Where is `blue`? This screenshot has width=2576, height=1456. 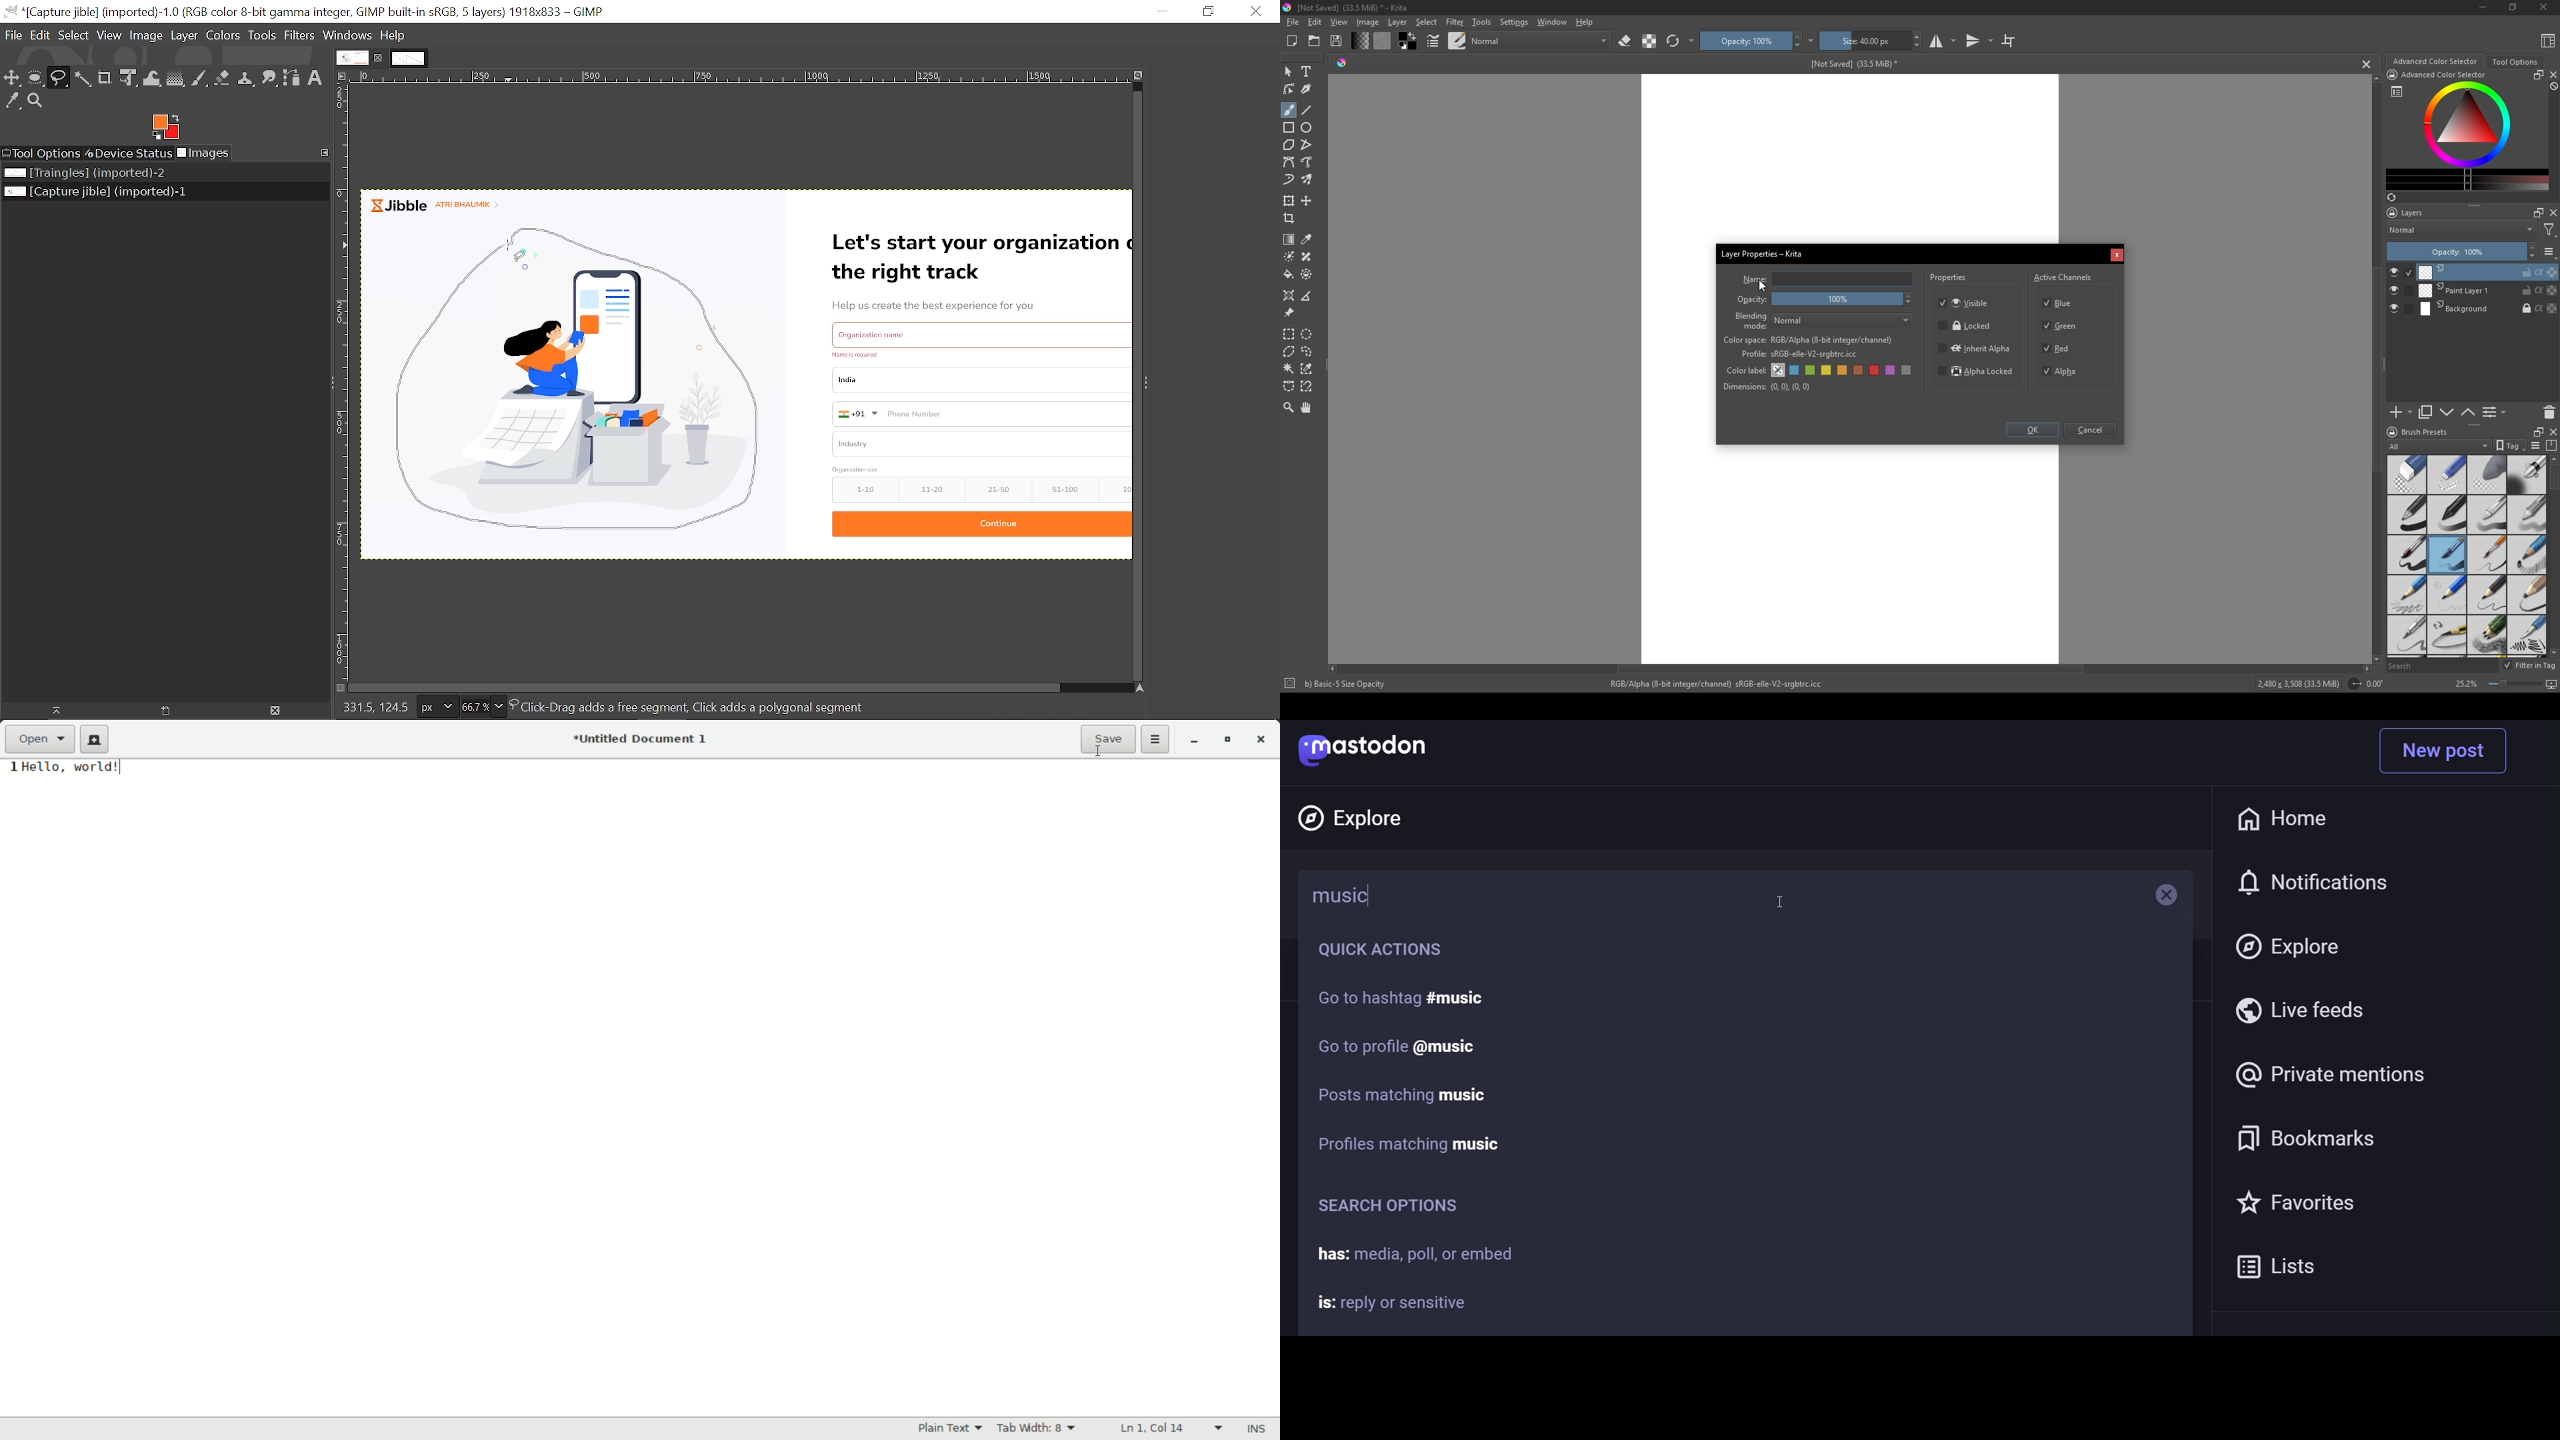
blue is located at coordinates (1795, 371).